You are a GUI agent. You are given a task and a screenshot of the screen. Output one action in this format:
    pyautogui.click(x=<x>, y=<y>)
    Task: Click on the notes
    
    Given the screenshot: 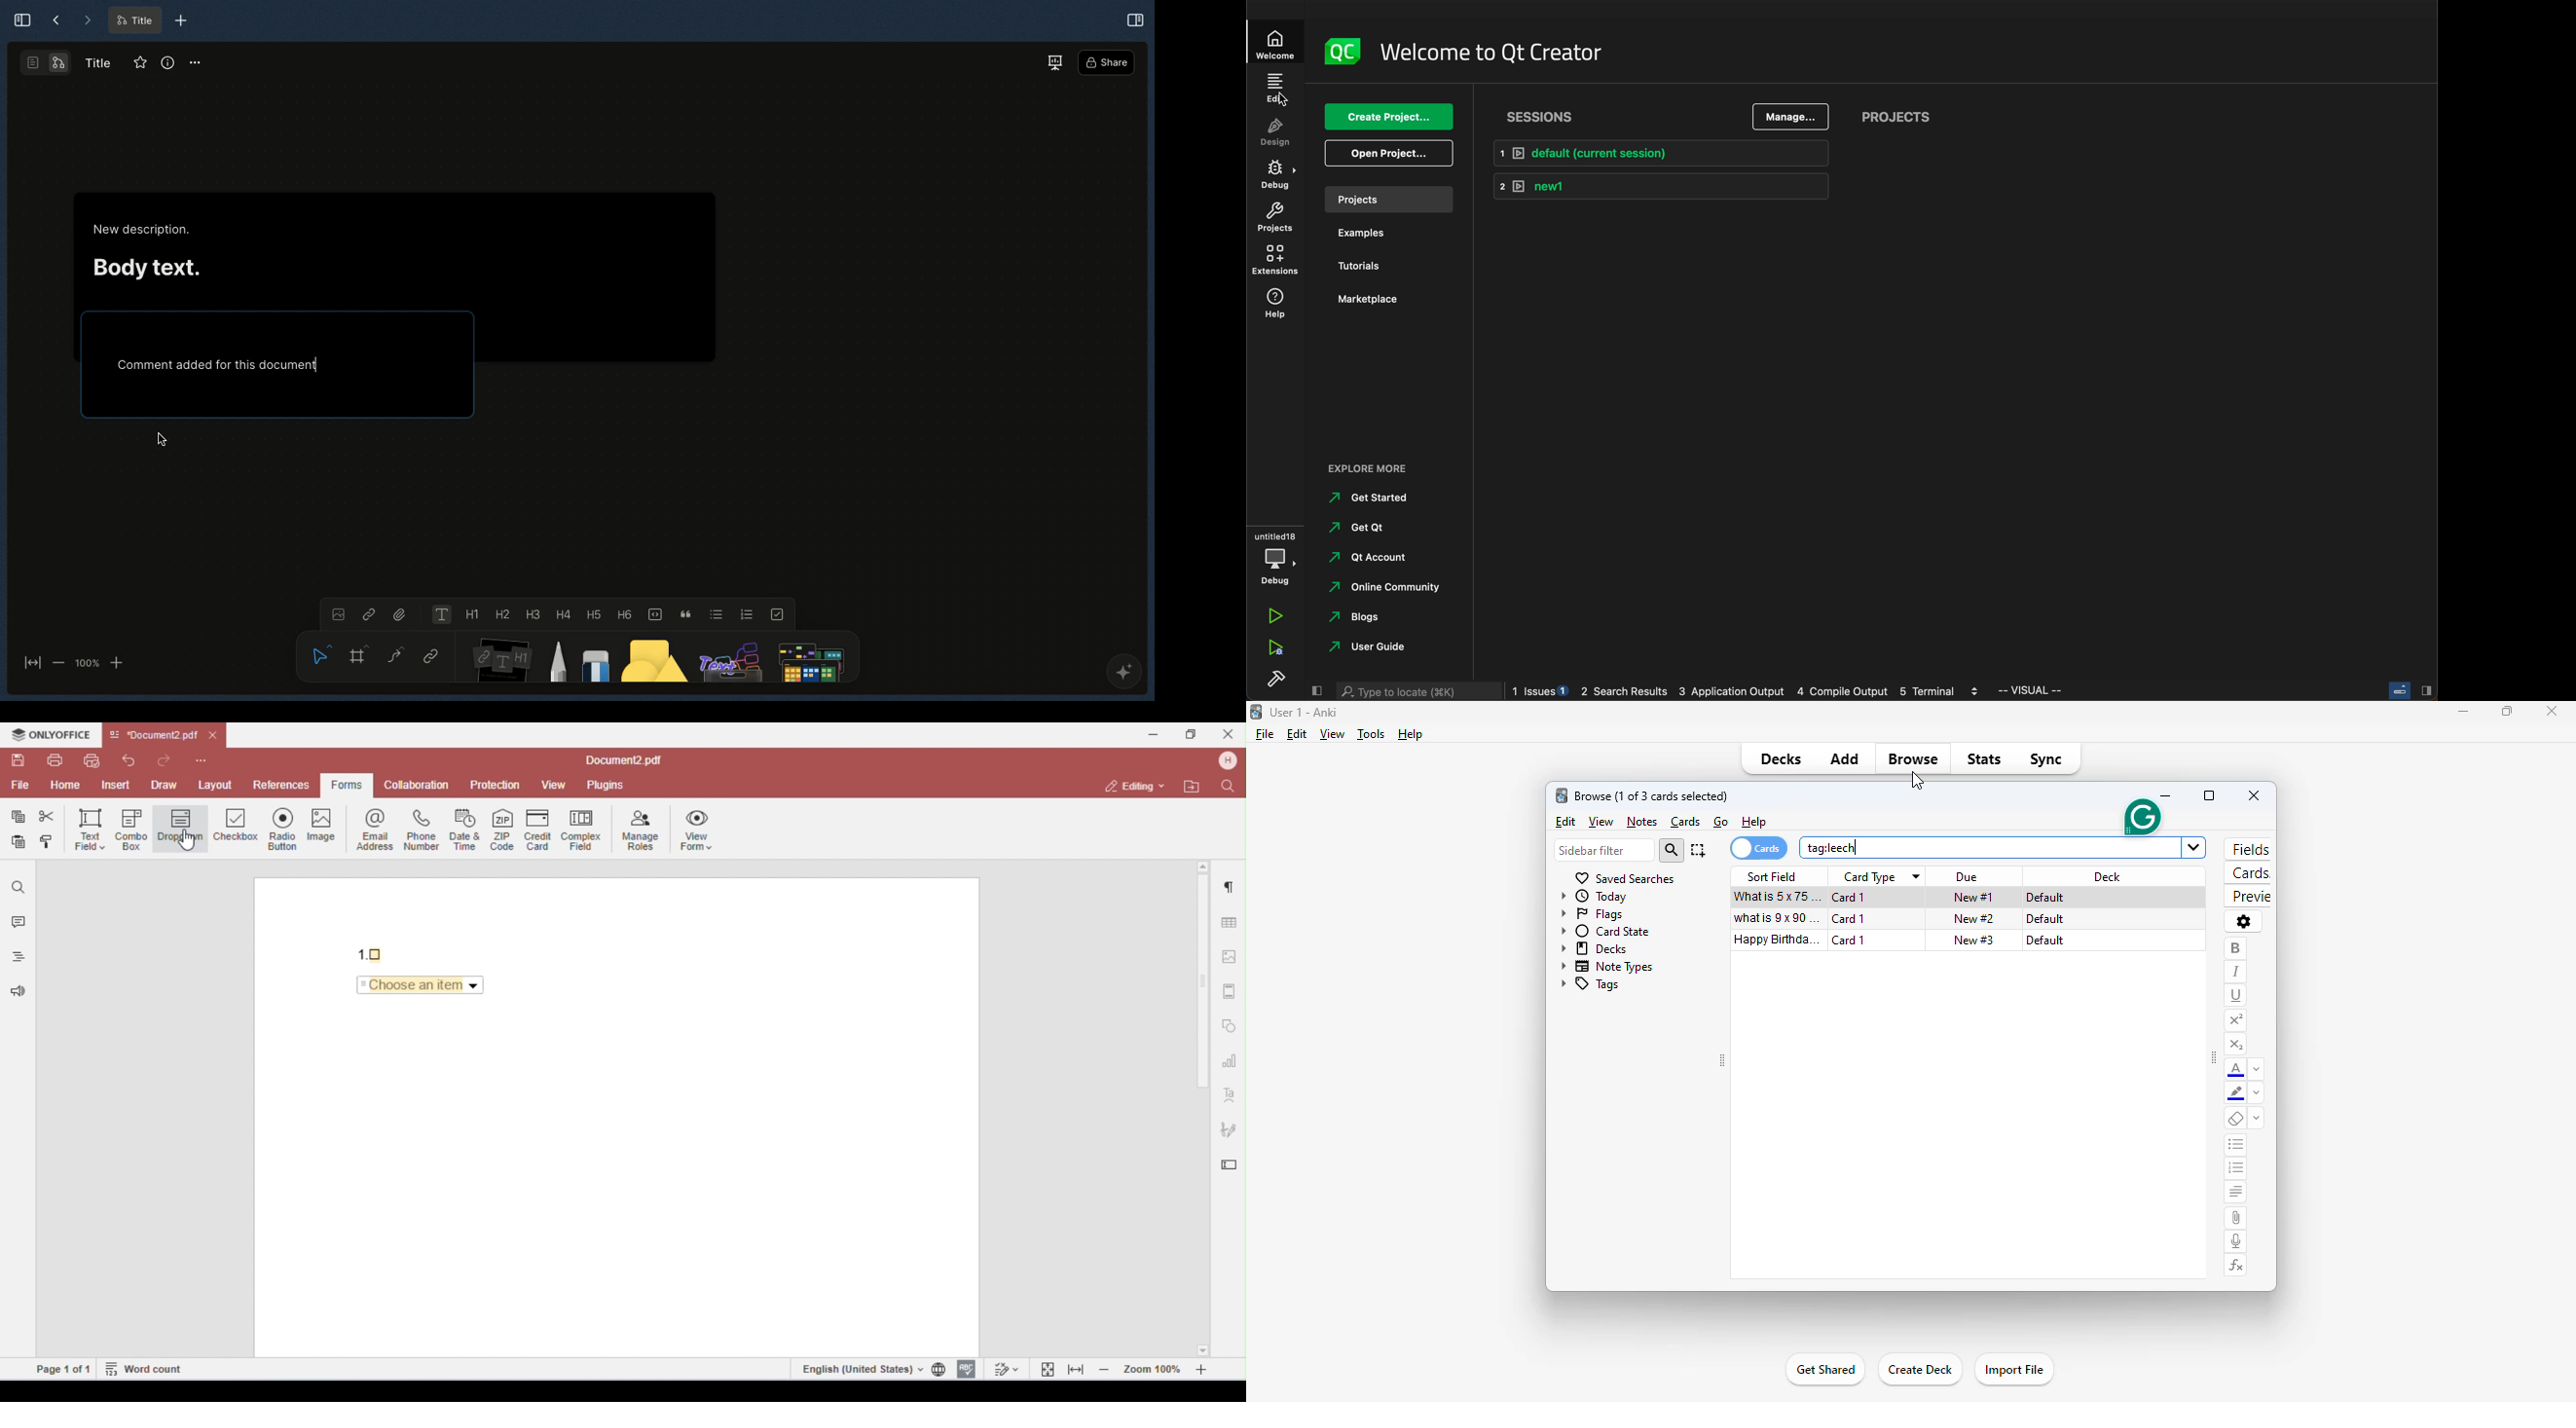 What is the action you would take?
    pyautogui.click(x=1641, y=822)
    